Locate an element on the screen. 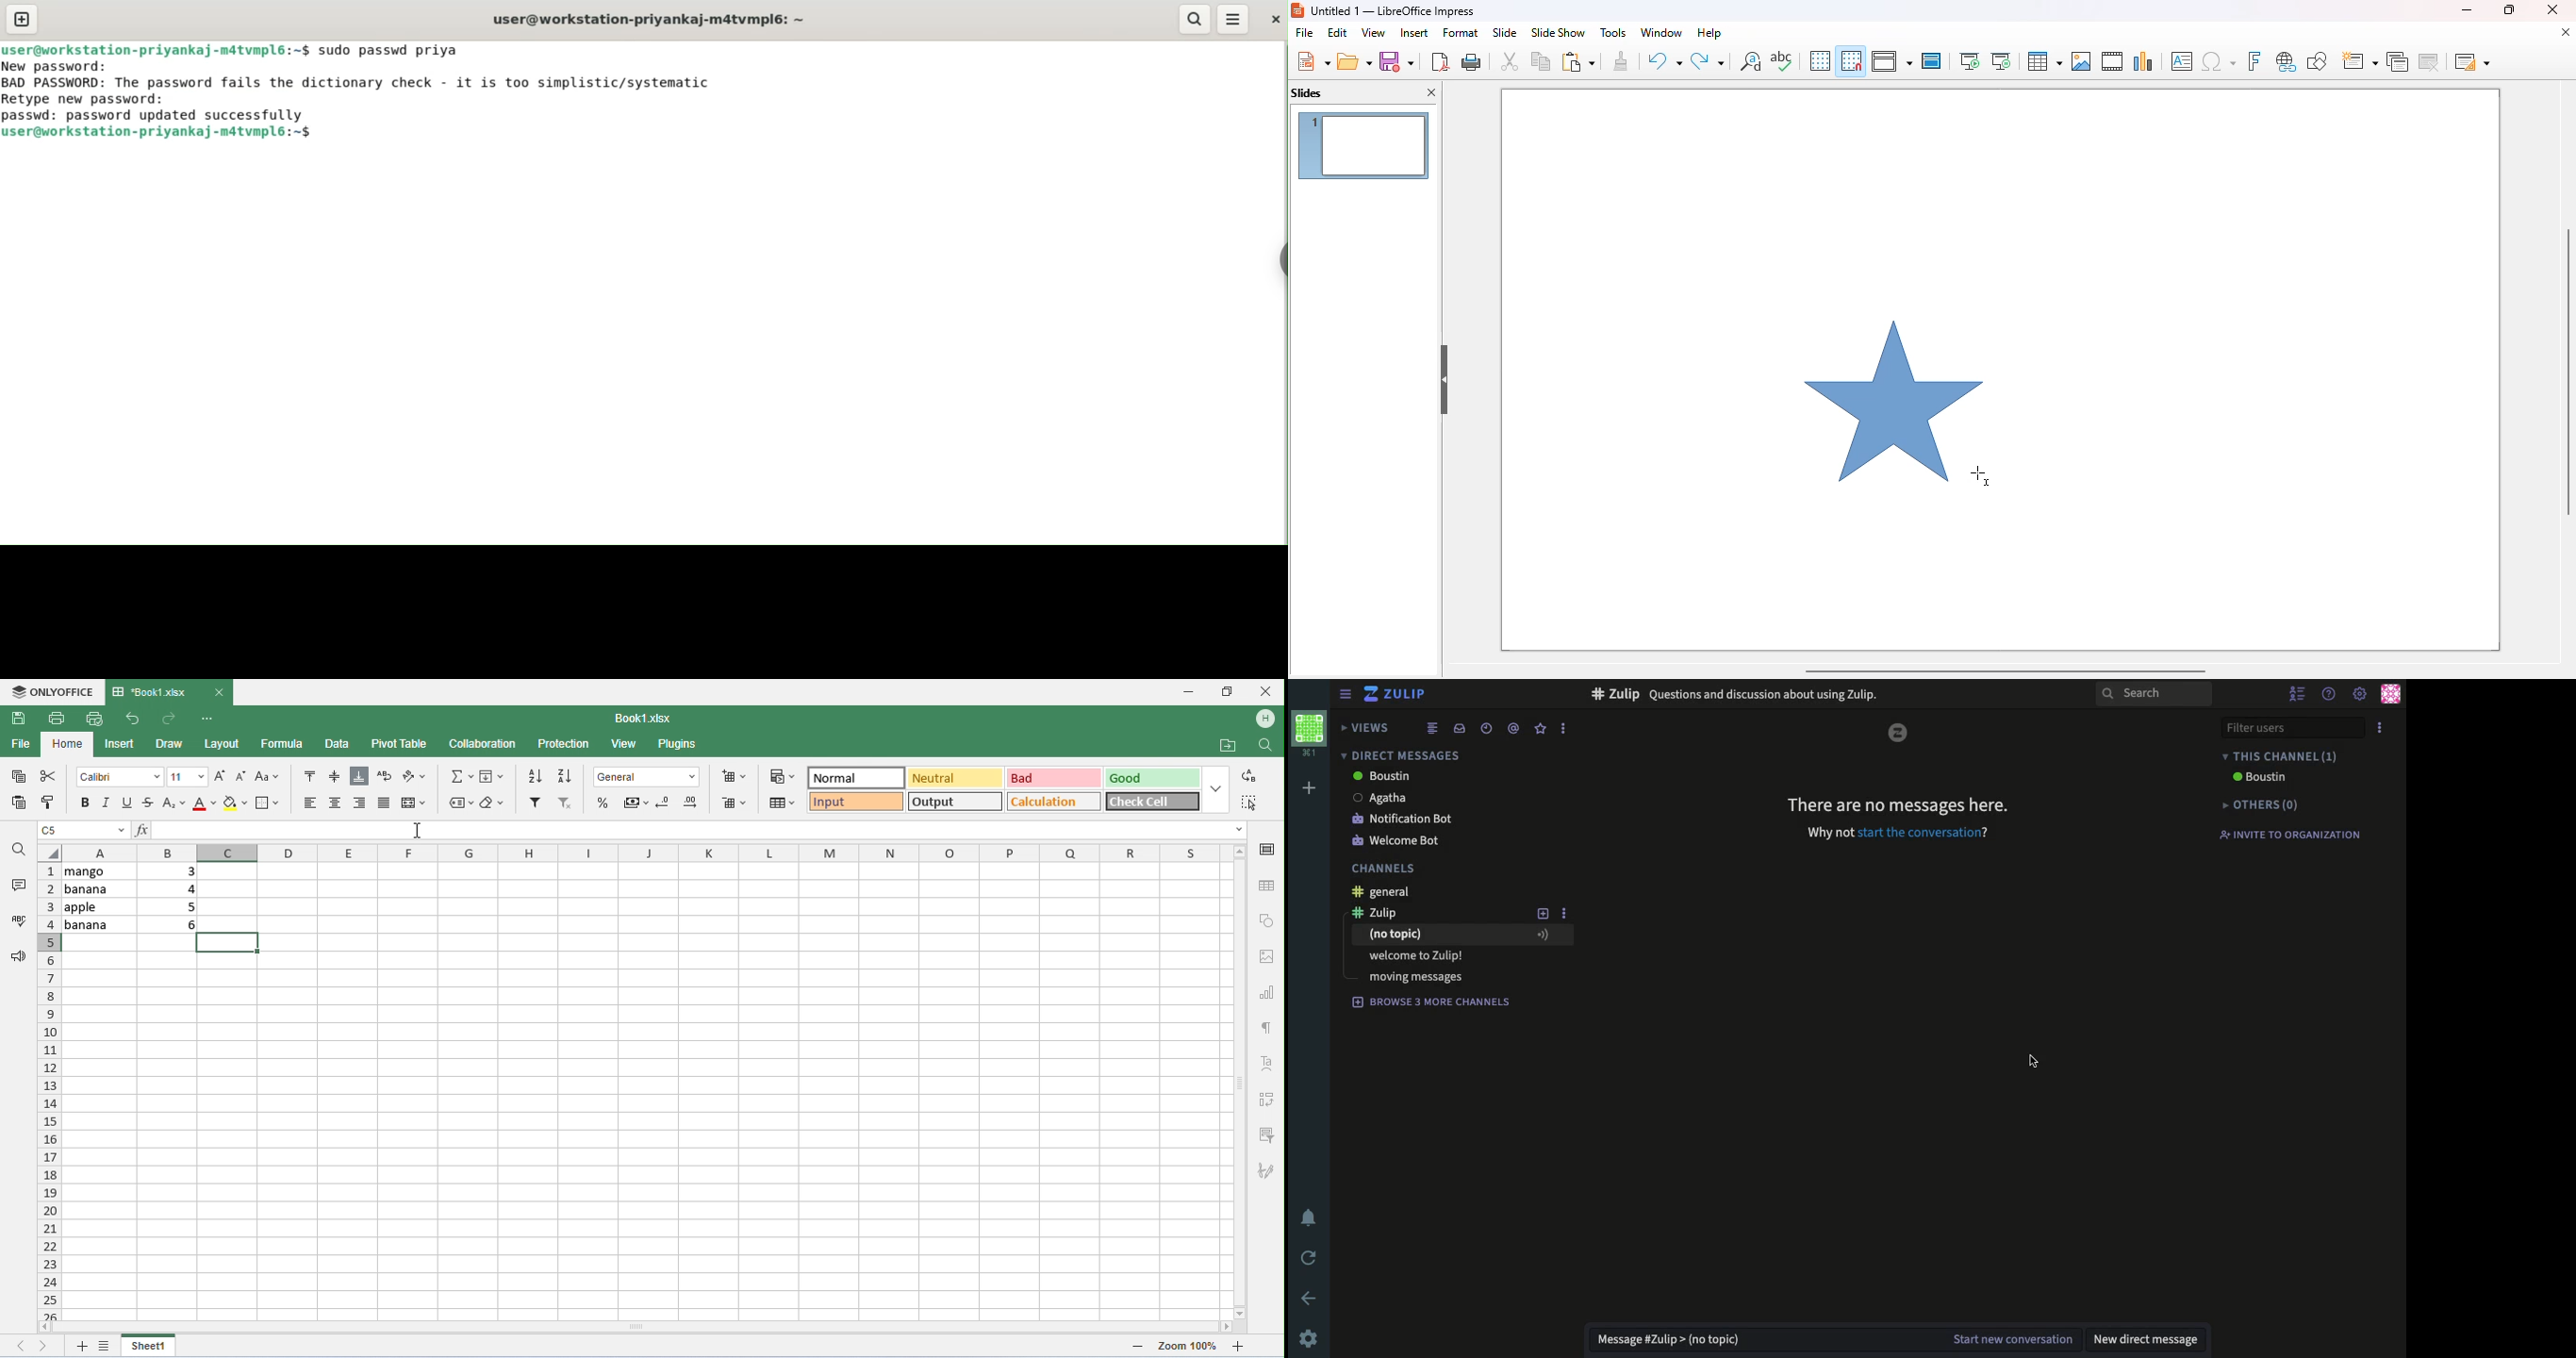 This screenshot has width=2576, height=1372. undo is located at coordinates (1664, 61).